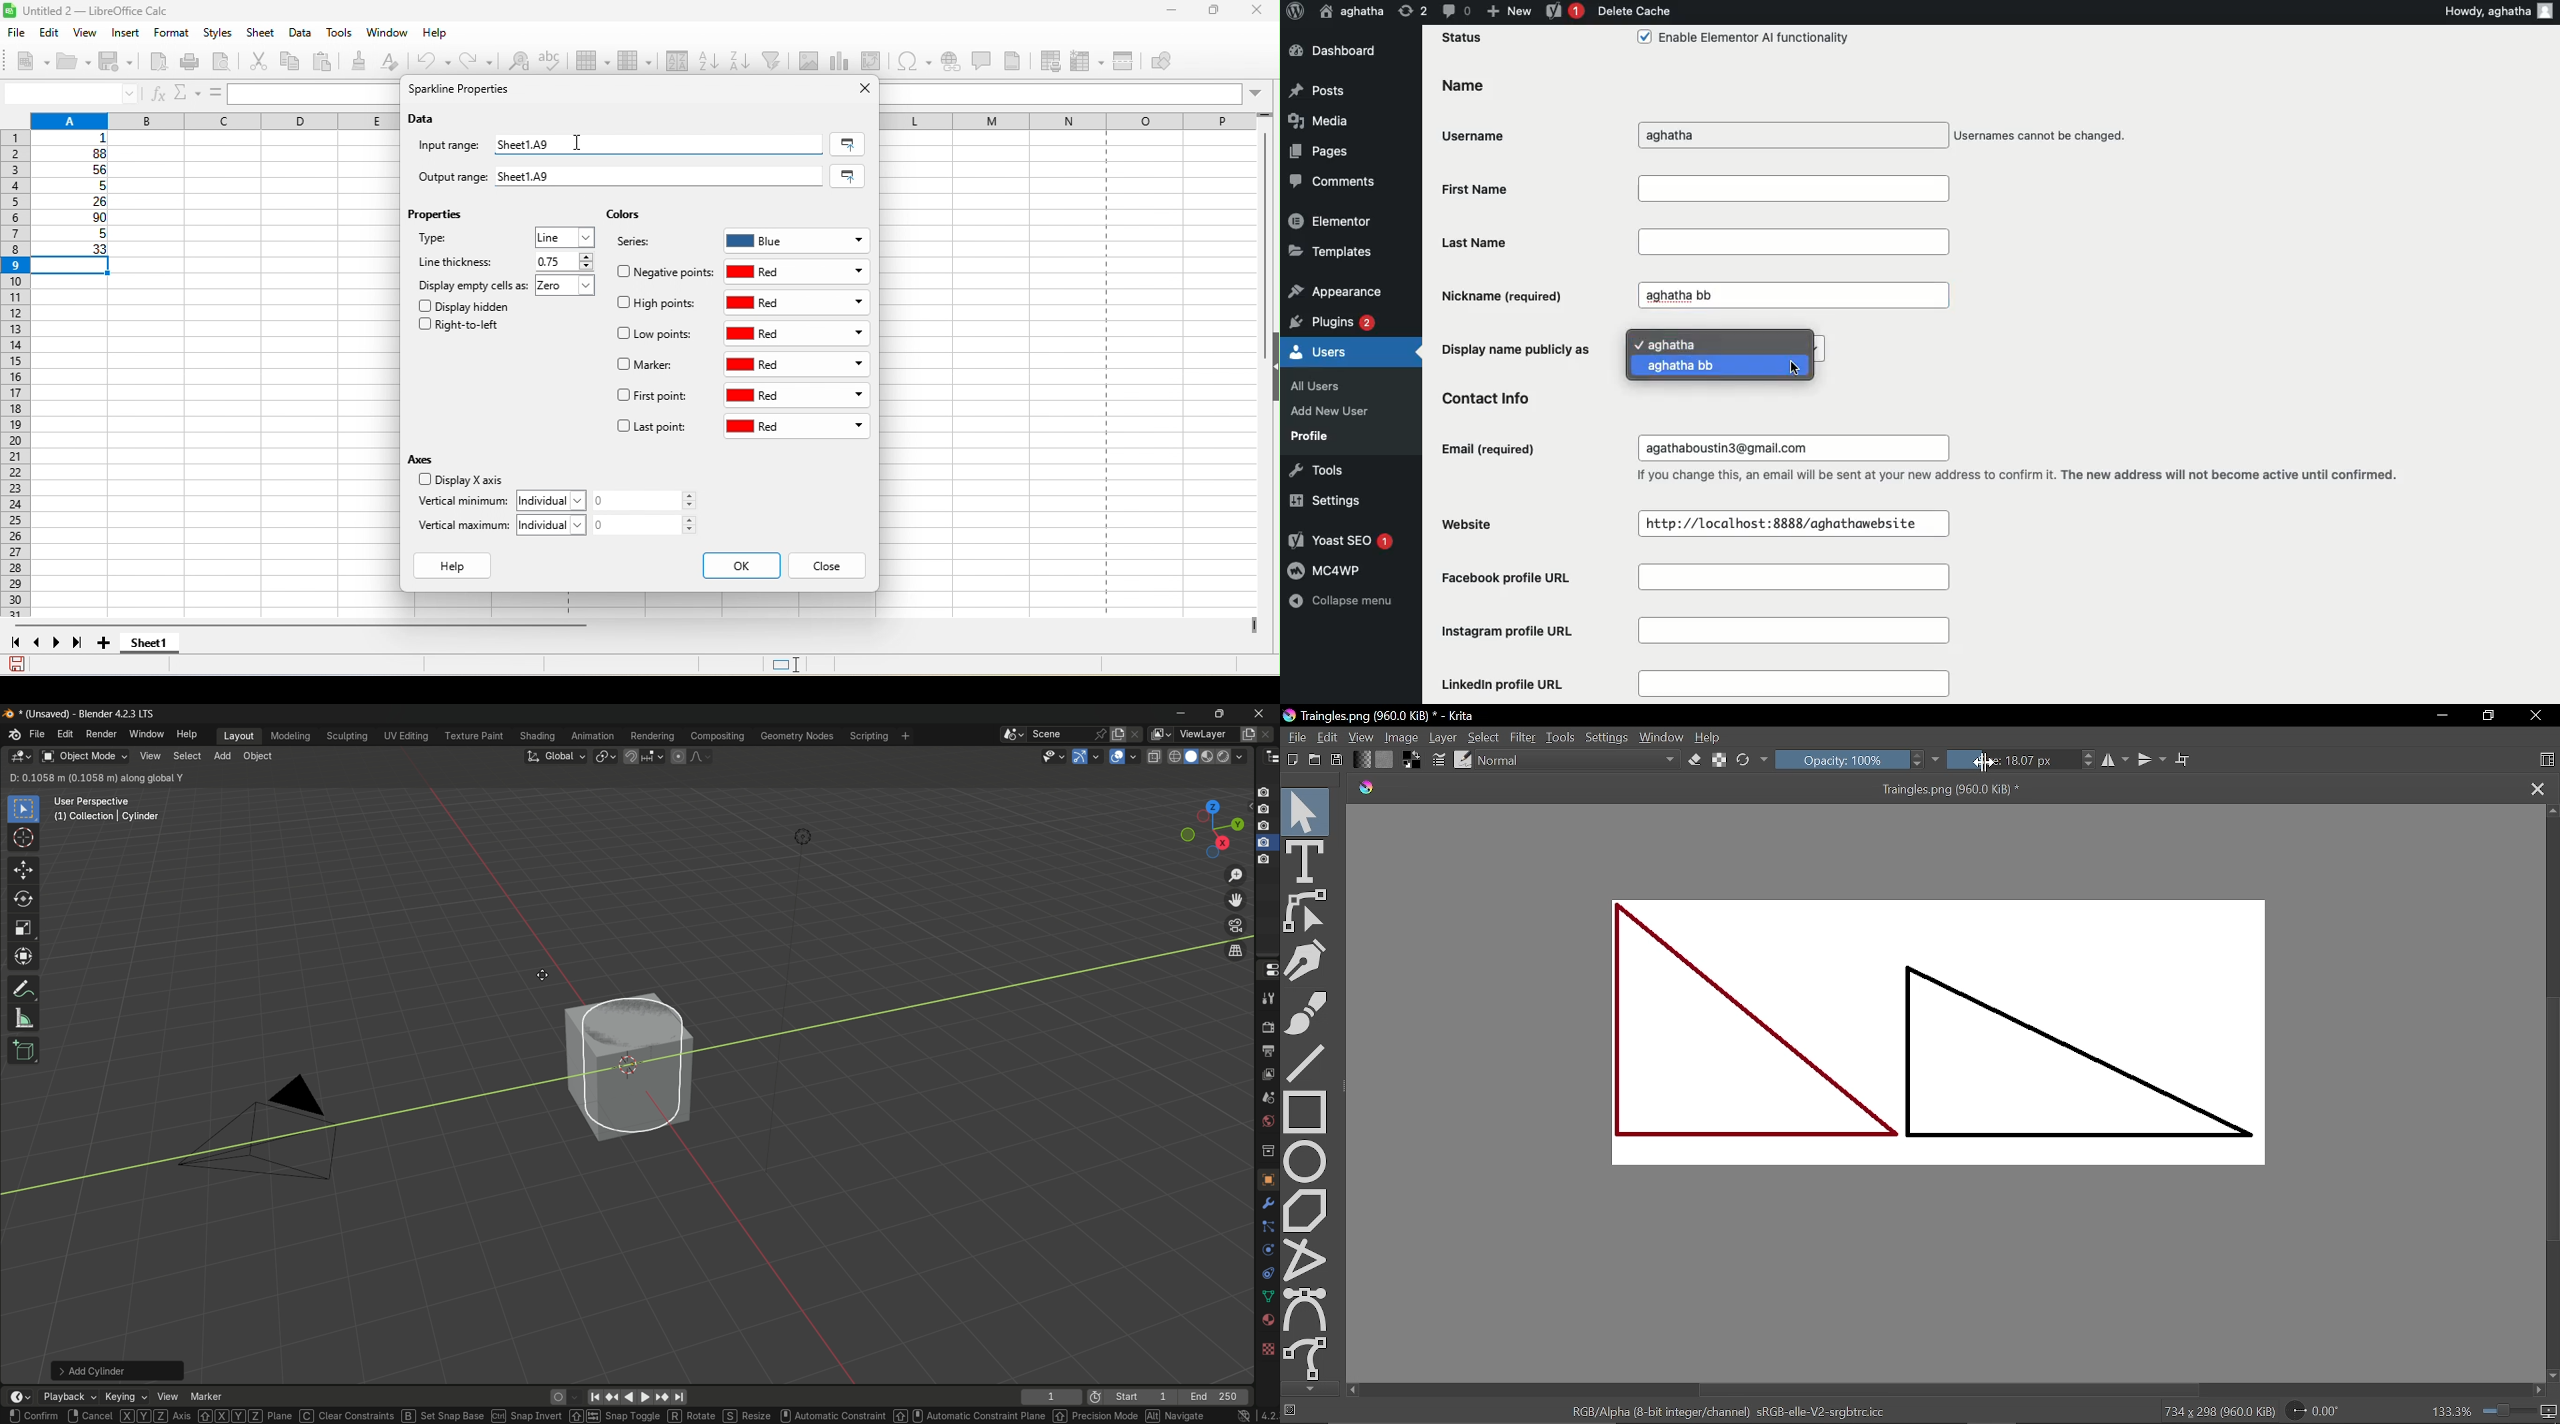 This screenshot has width=2576, height=1428. What do you see at coordinates (648, 366) in the screenshot?
I see `marker` at bounding box center [648, 366].